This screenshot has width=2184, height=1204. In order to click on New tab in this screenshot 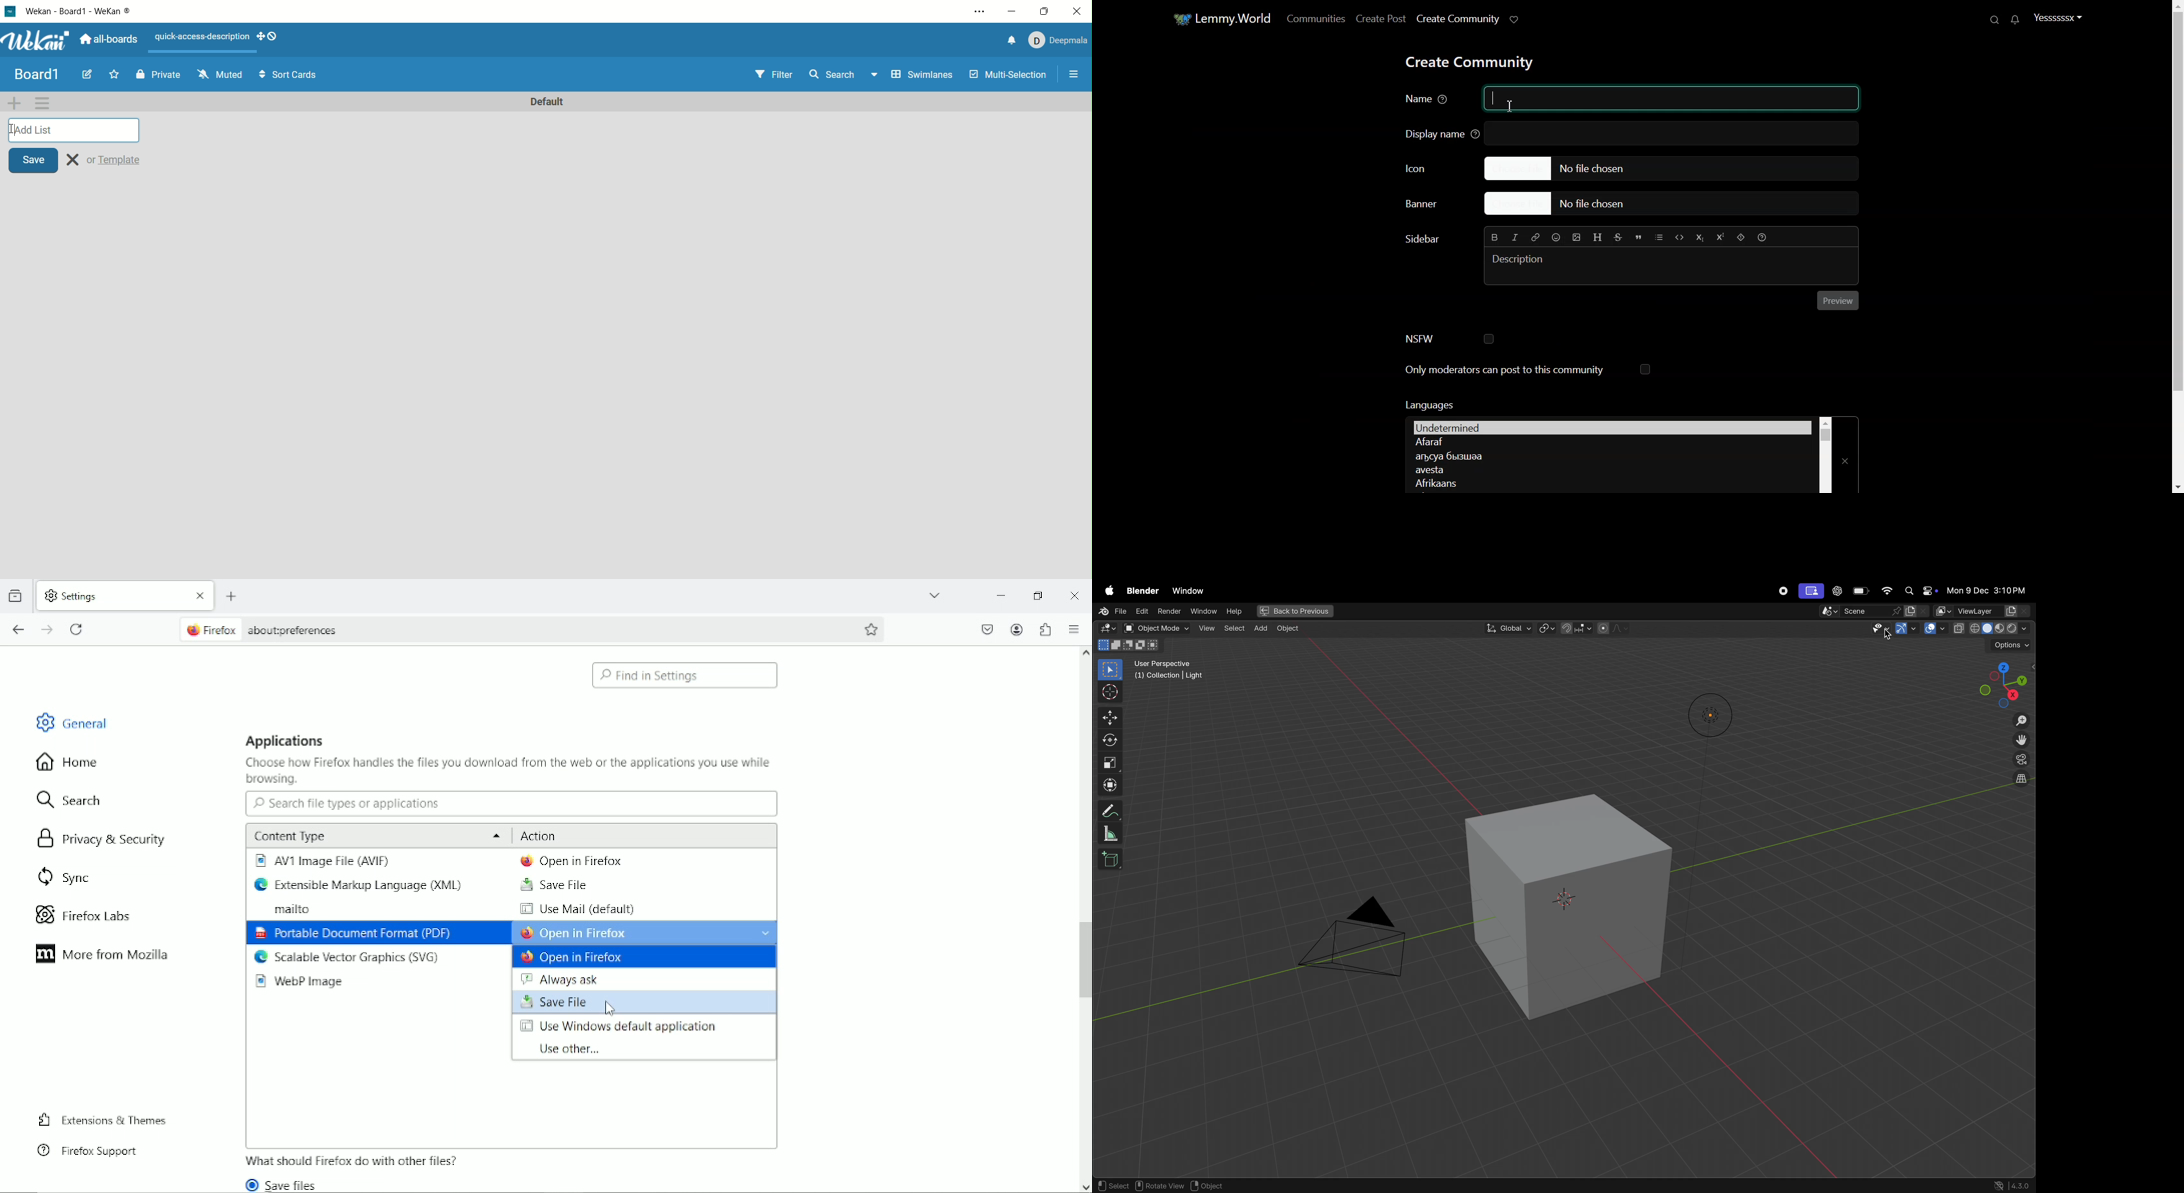, I will do `click(233, 597)`.